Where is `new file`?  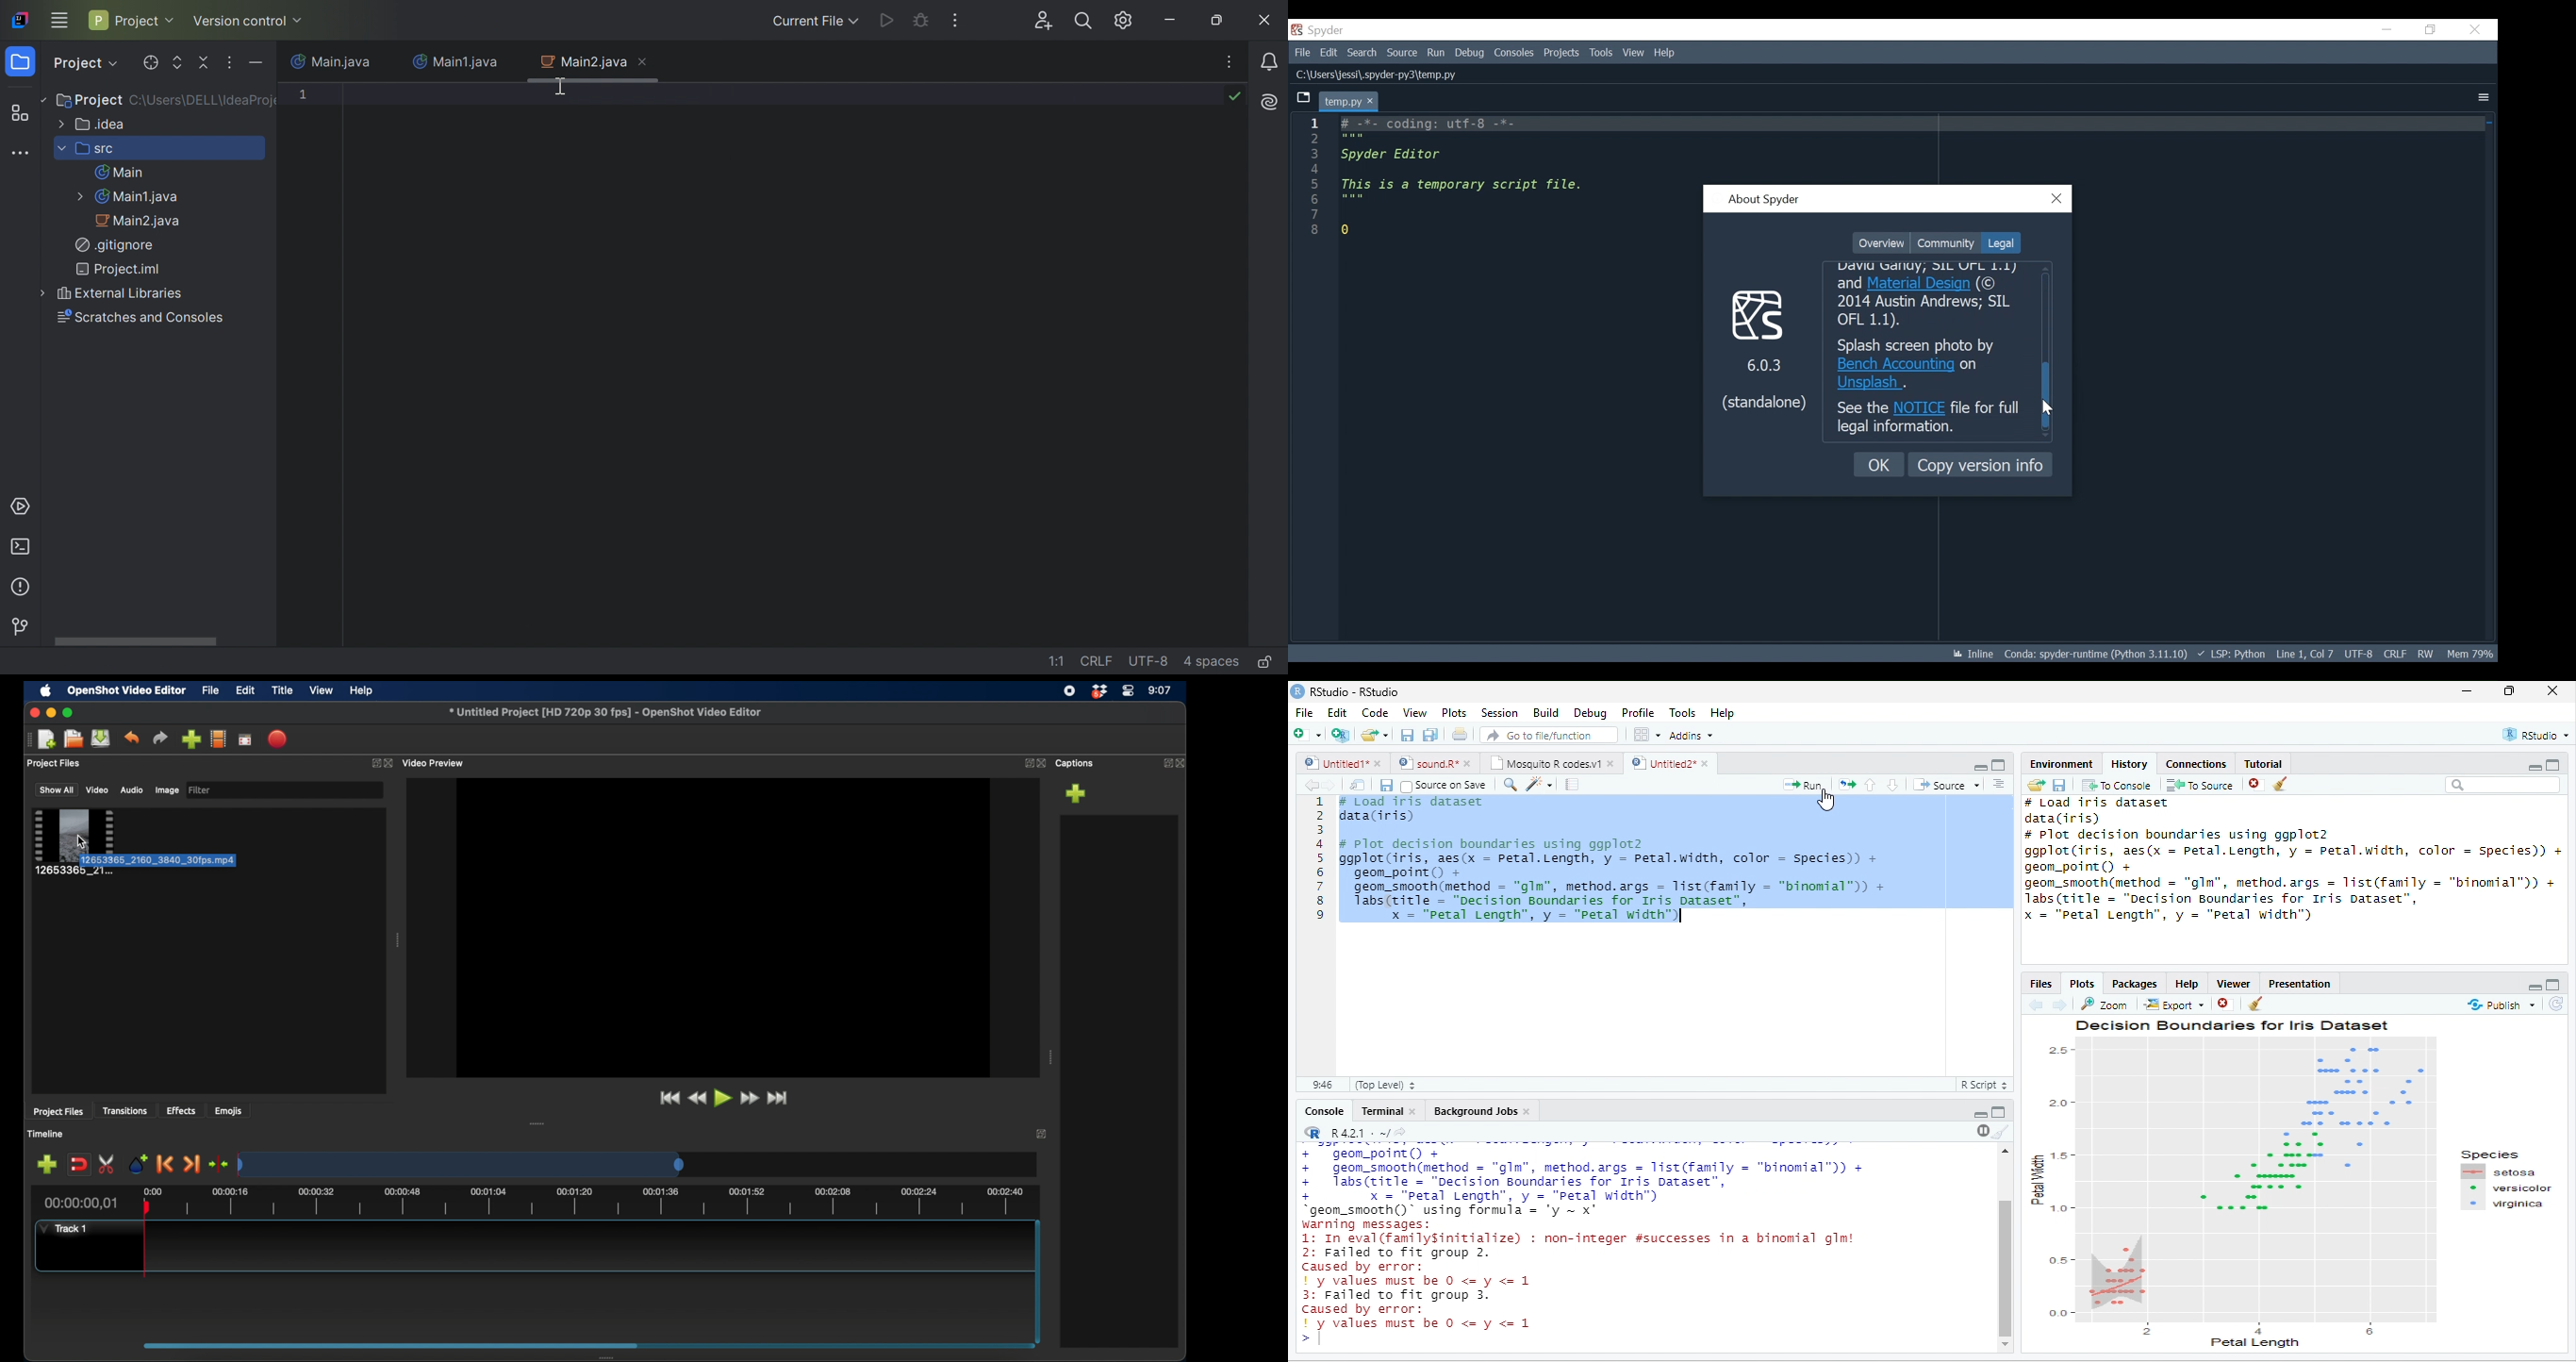 new file is located at coordinates (1307, 734).